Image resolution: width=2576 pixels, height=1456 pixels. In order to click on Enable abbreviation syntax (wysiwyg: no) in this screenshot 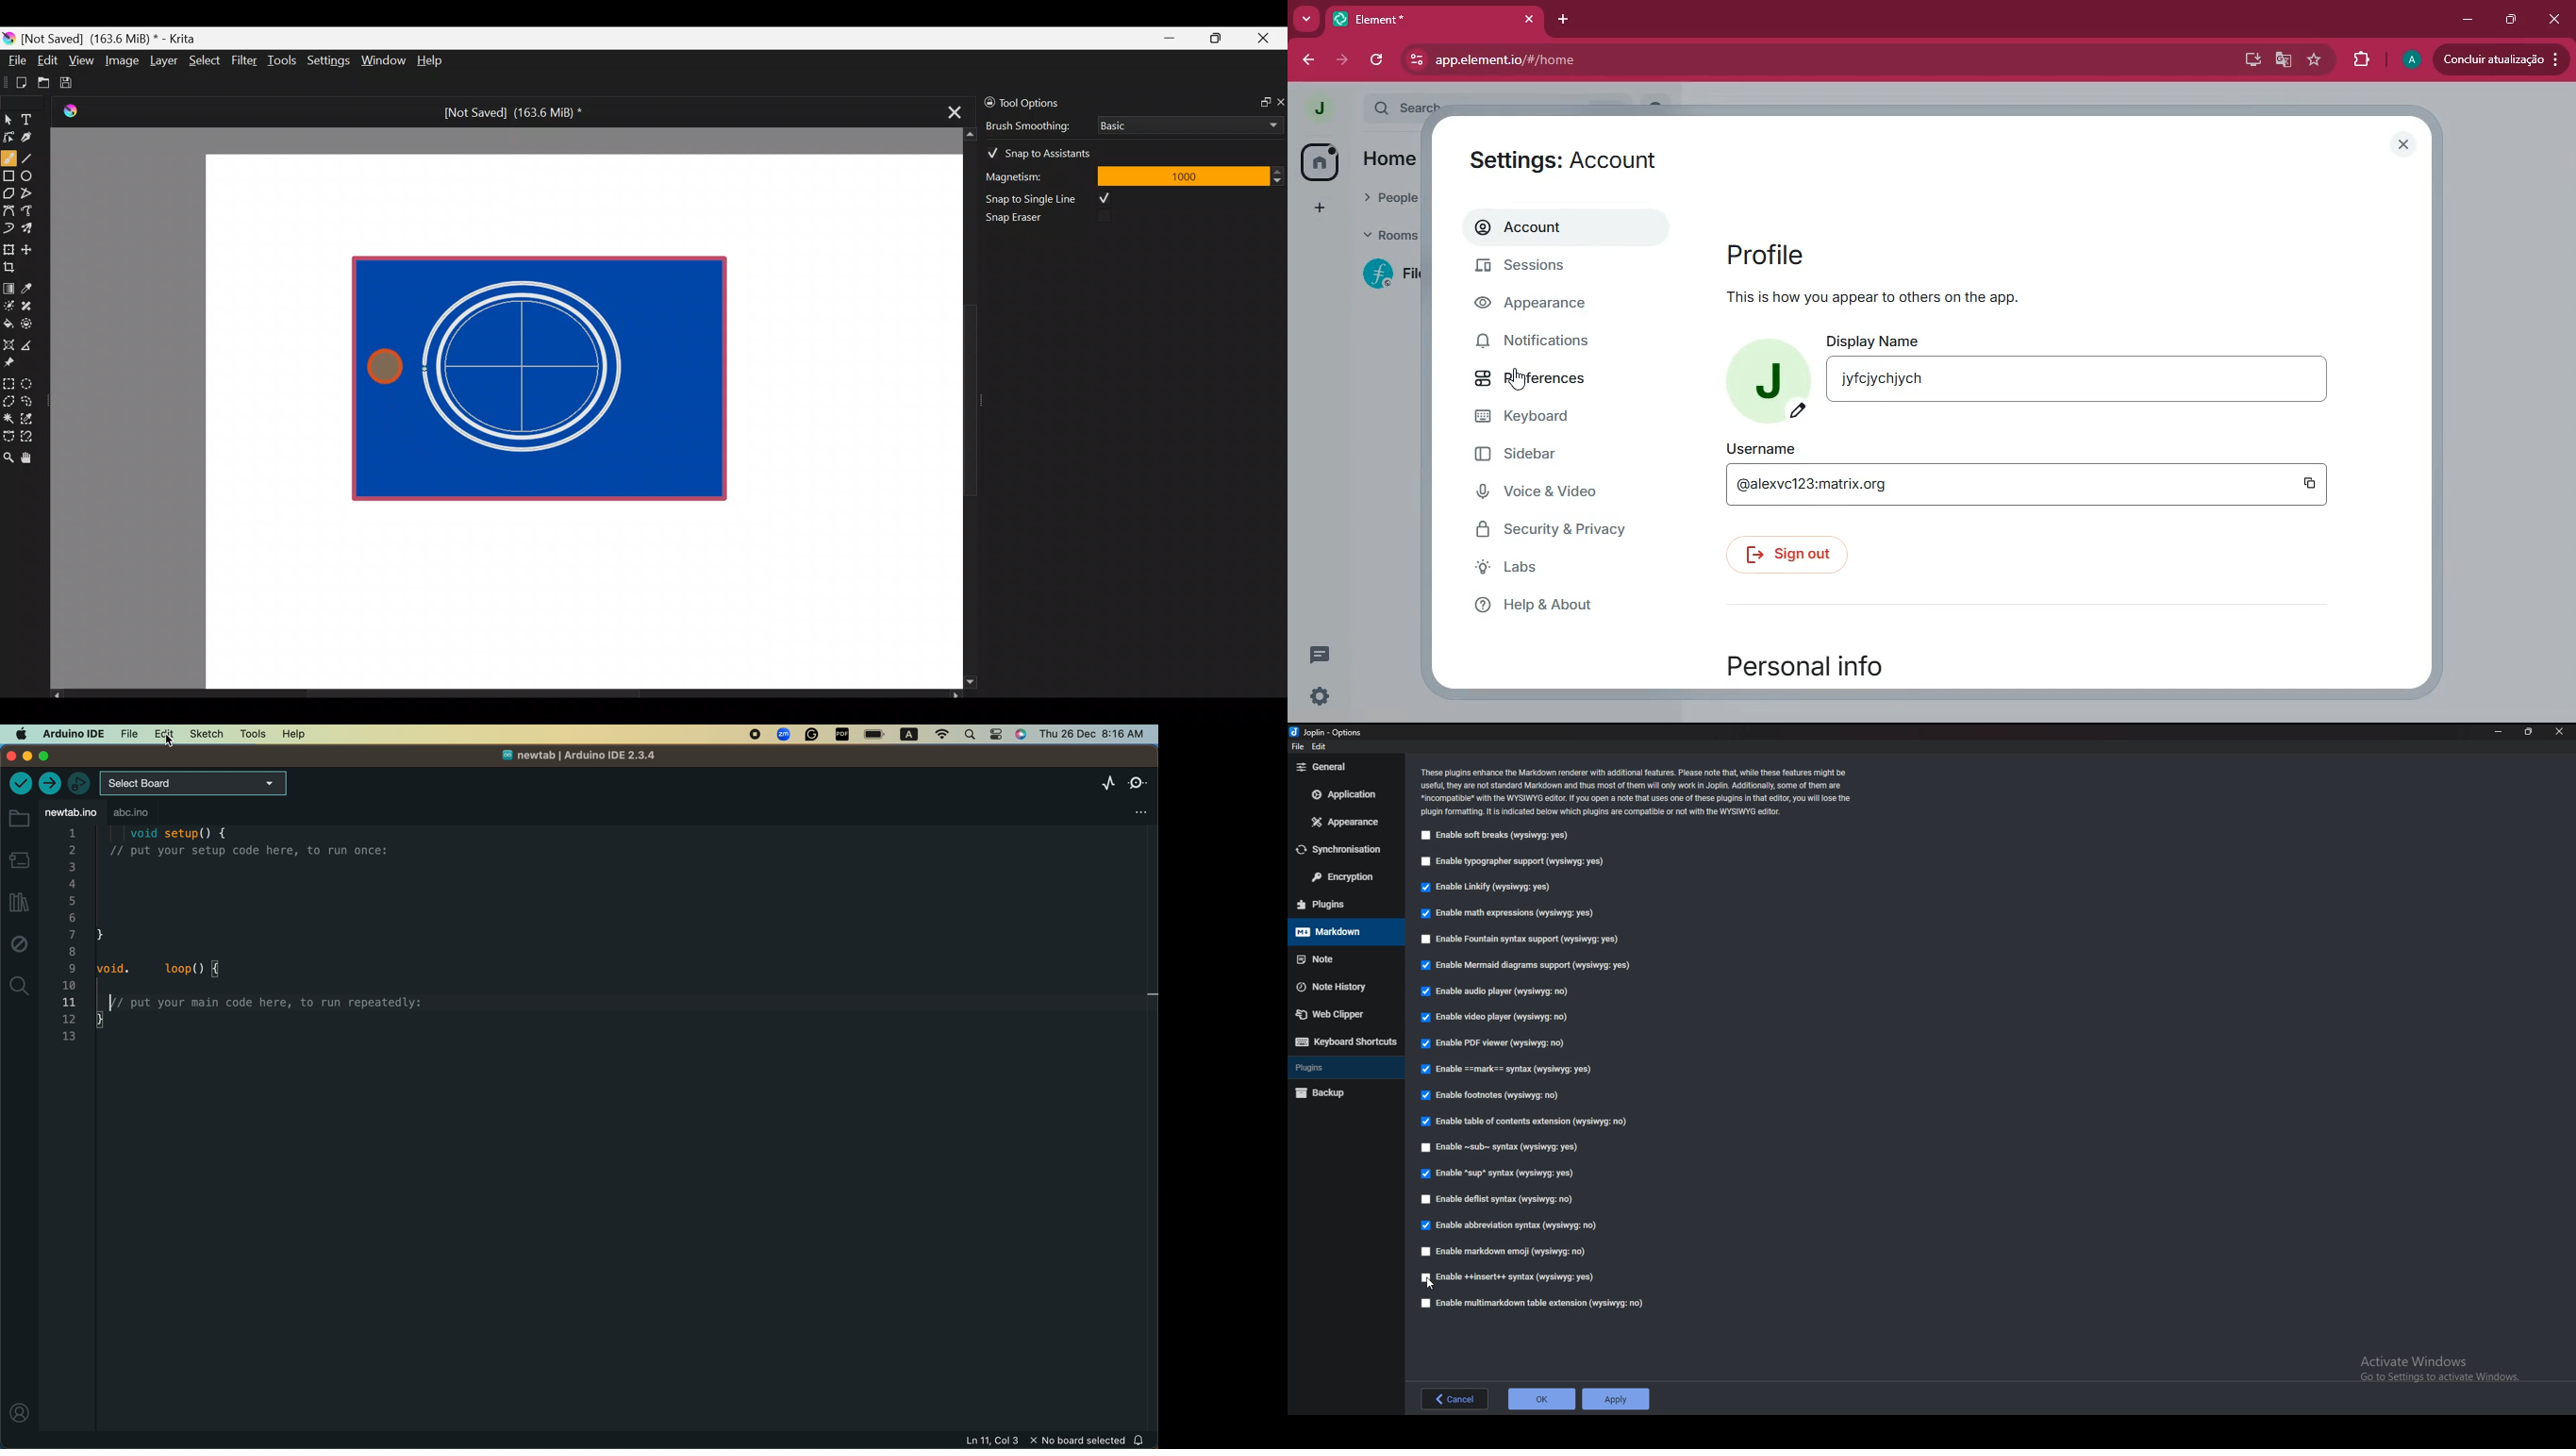, I will do `click(1508, 1227)`.